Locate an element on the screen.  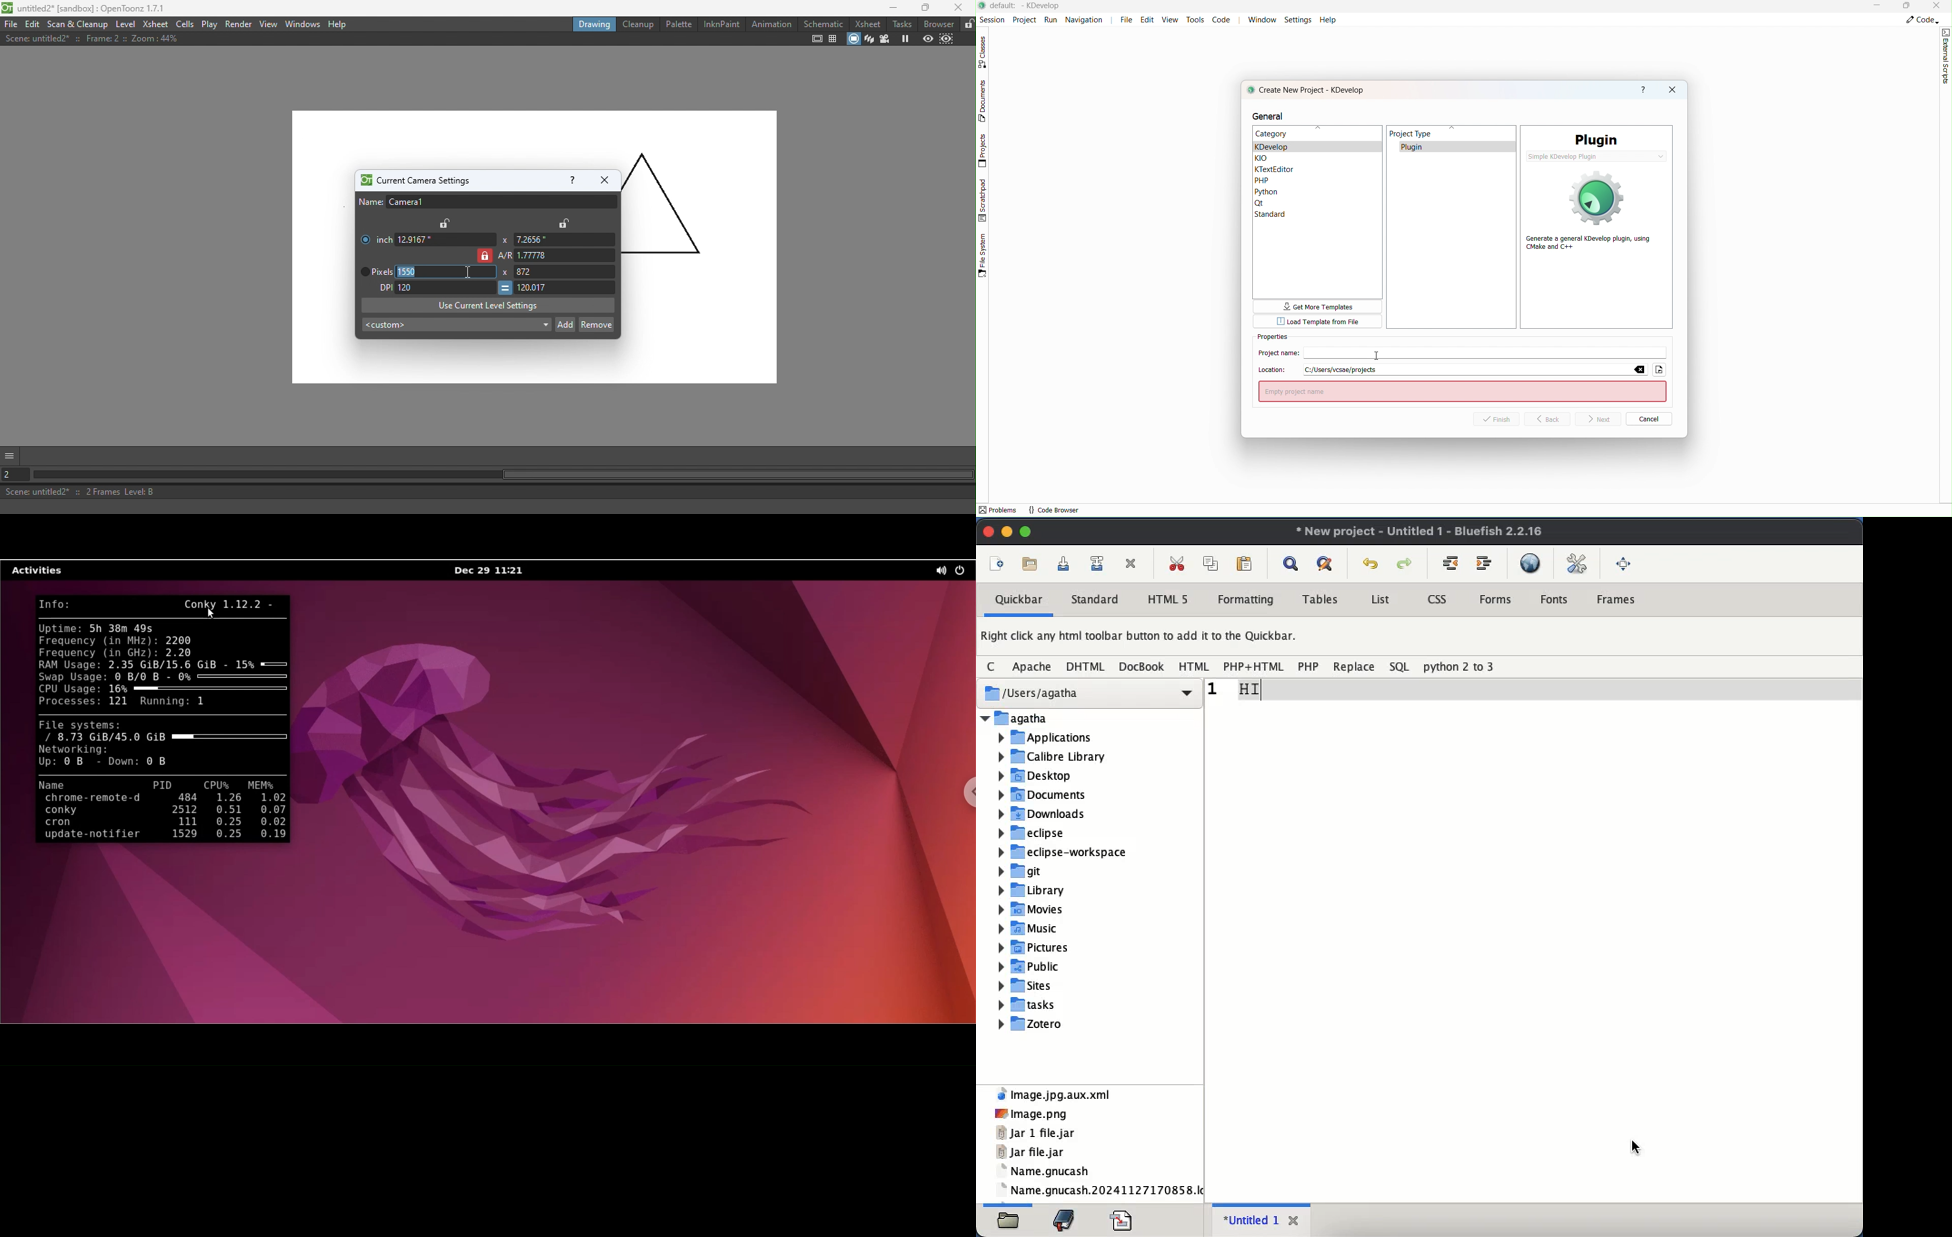
paste is located at coordinates (1246, 563).